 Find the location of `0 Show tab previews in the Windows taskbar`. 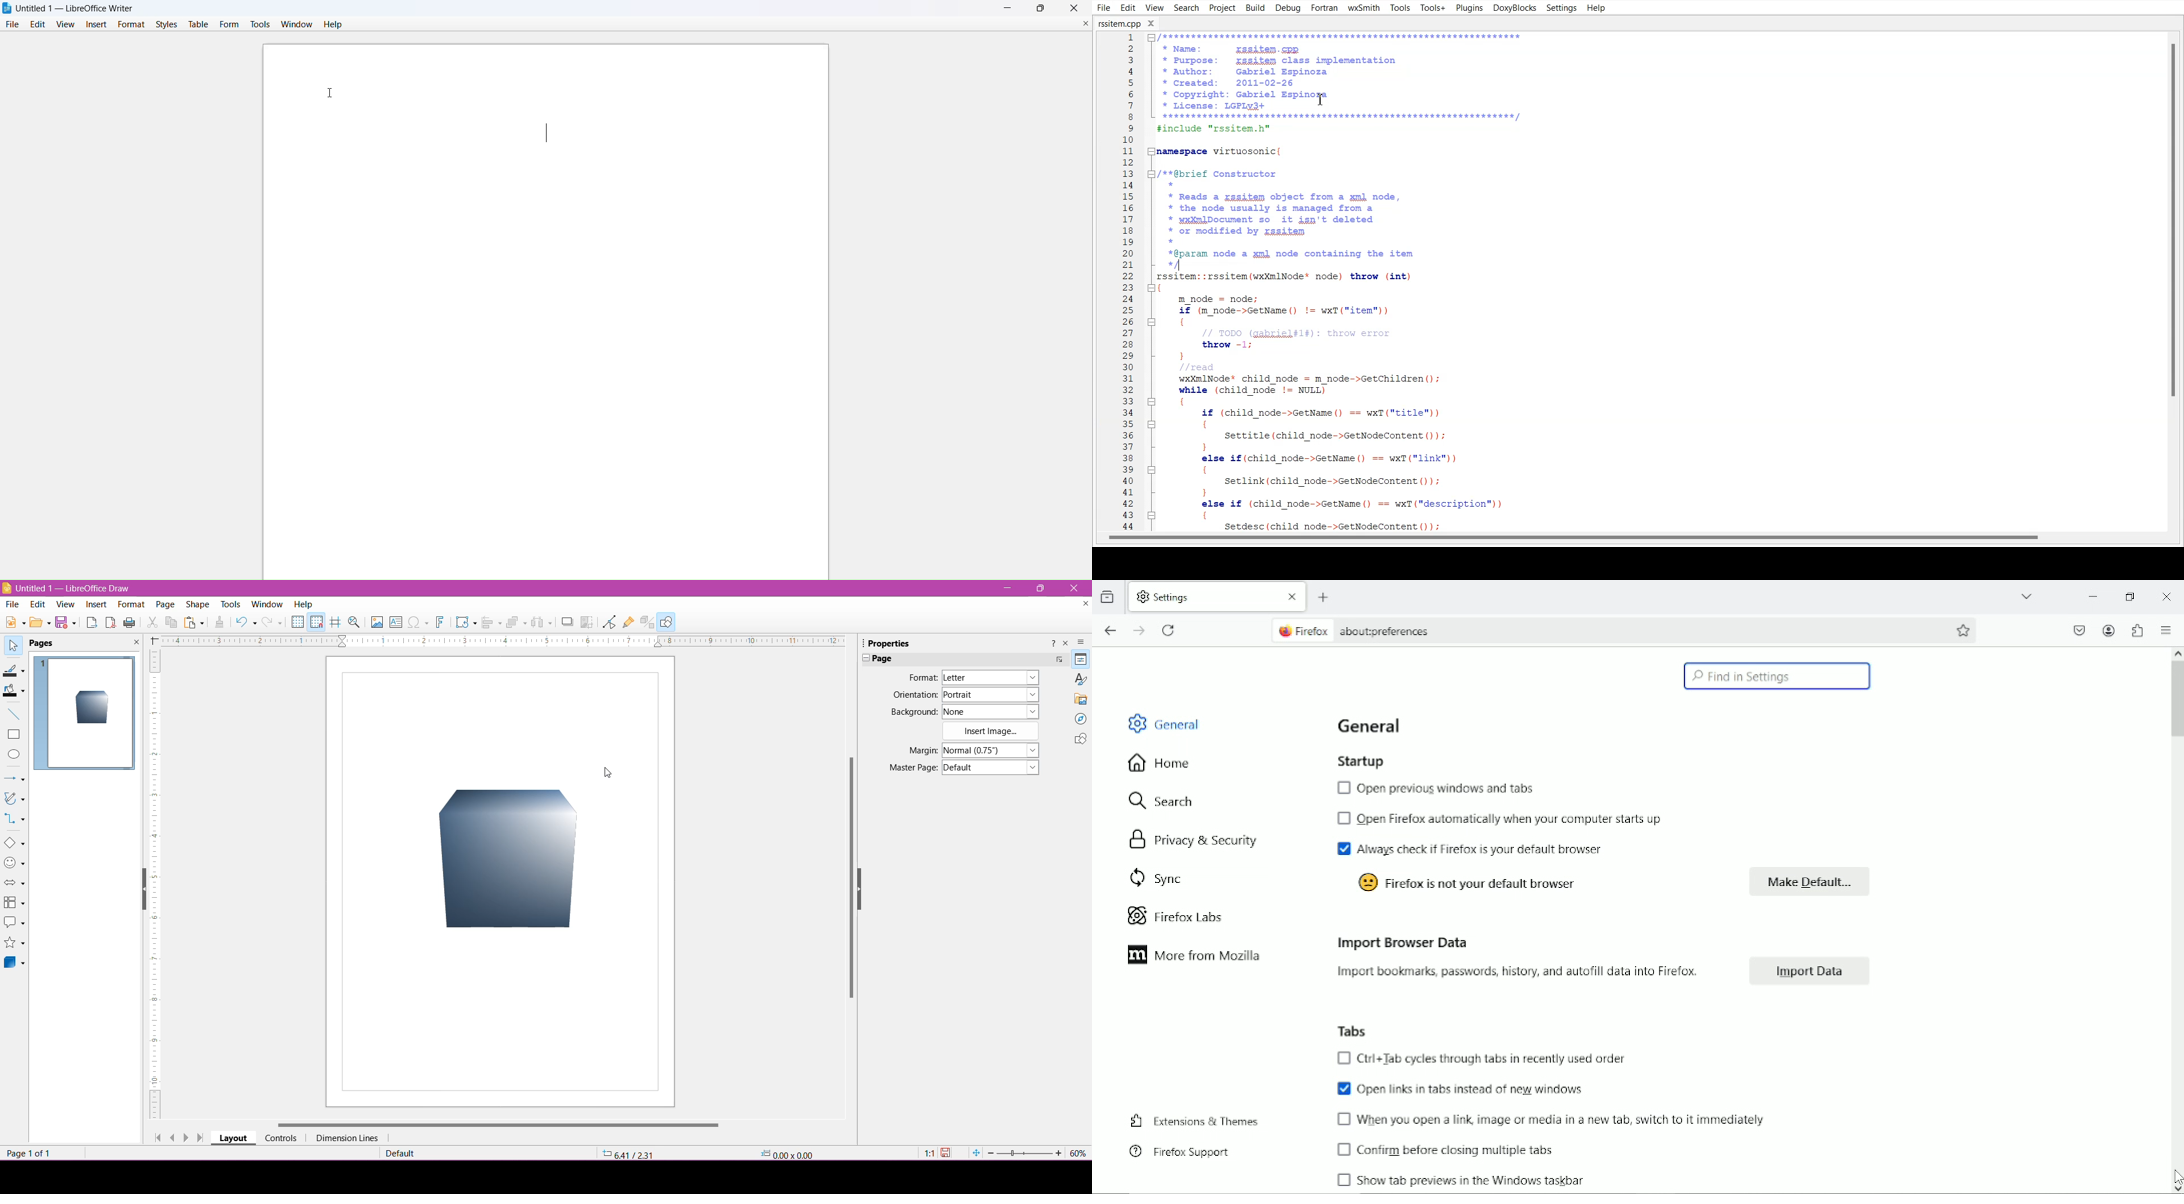

0 Show tab previews in the Windows taskbar is located at coordinates (1465, 1181).